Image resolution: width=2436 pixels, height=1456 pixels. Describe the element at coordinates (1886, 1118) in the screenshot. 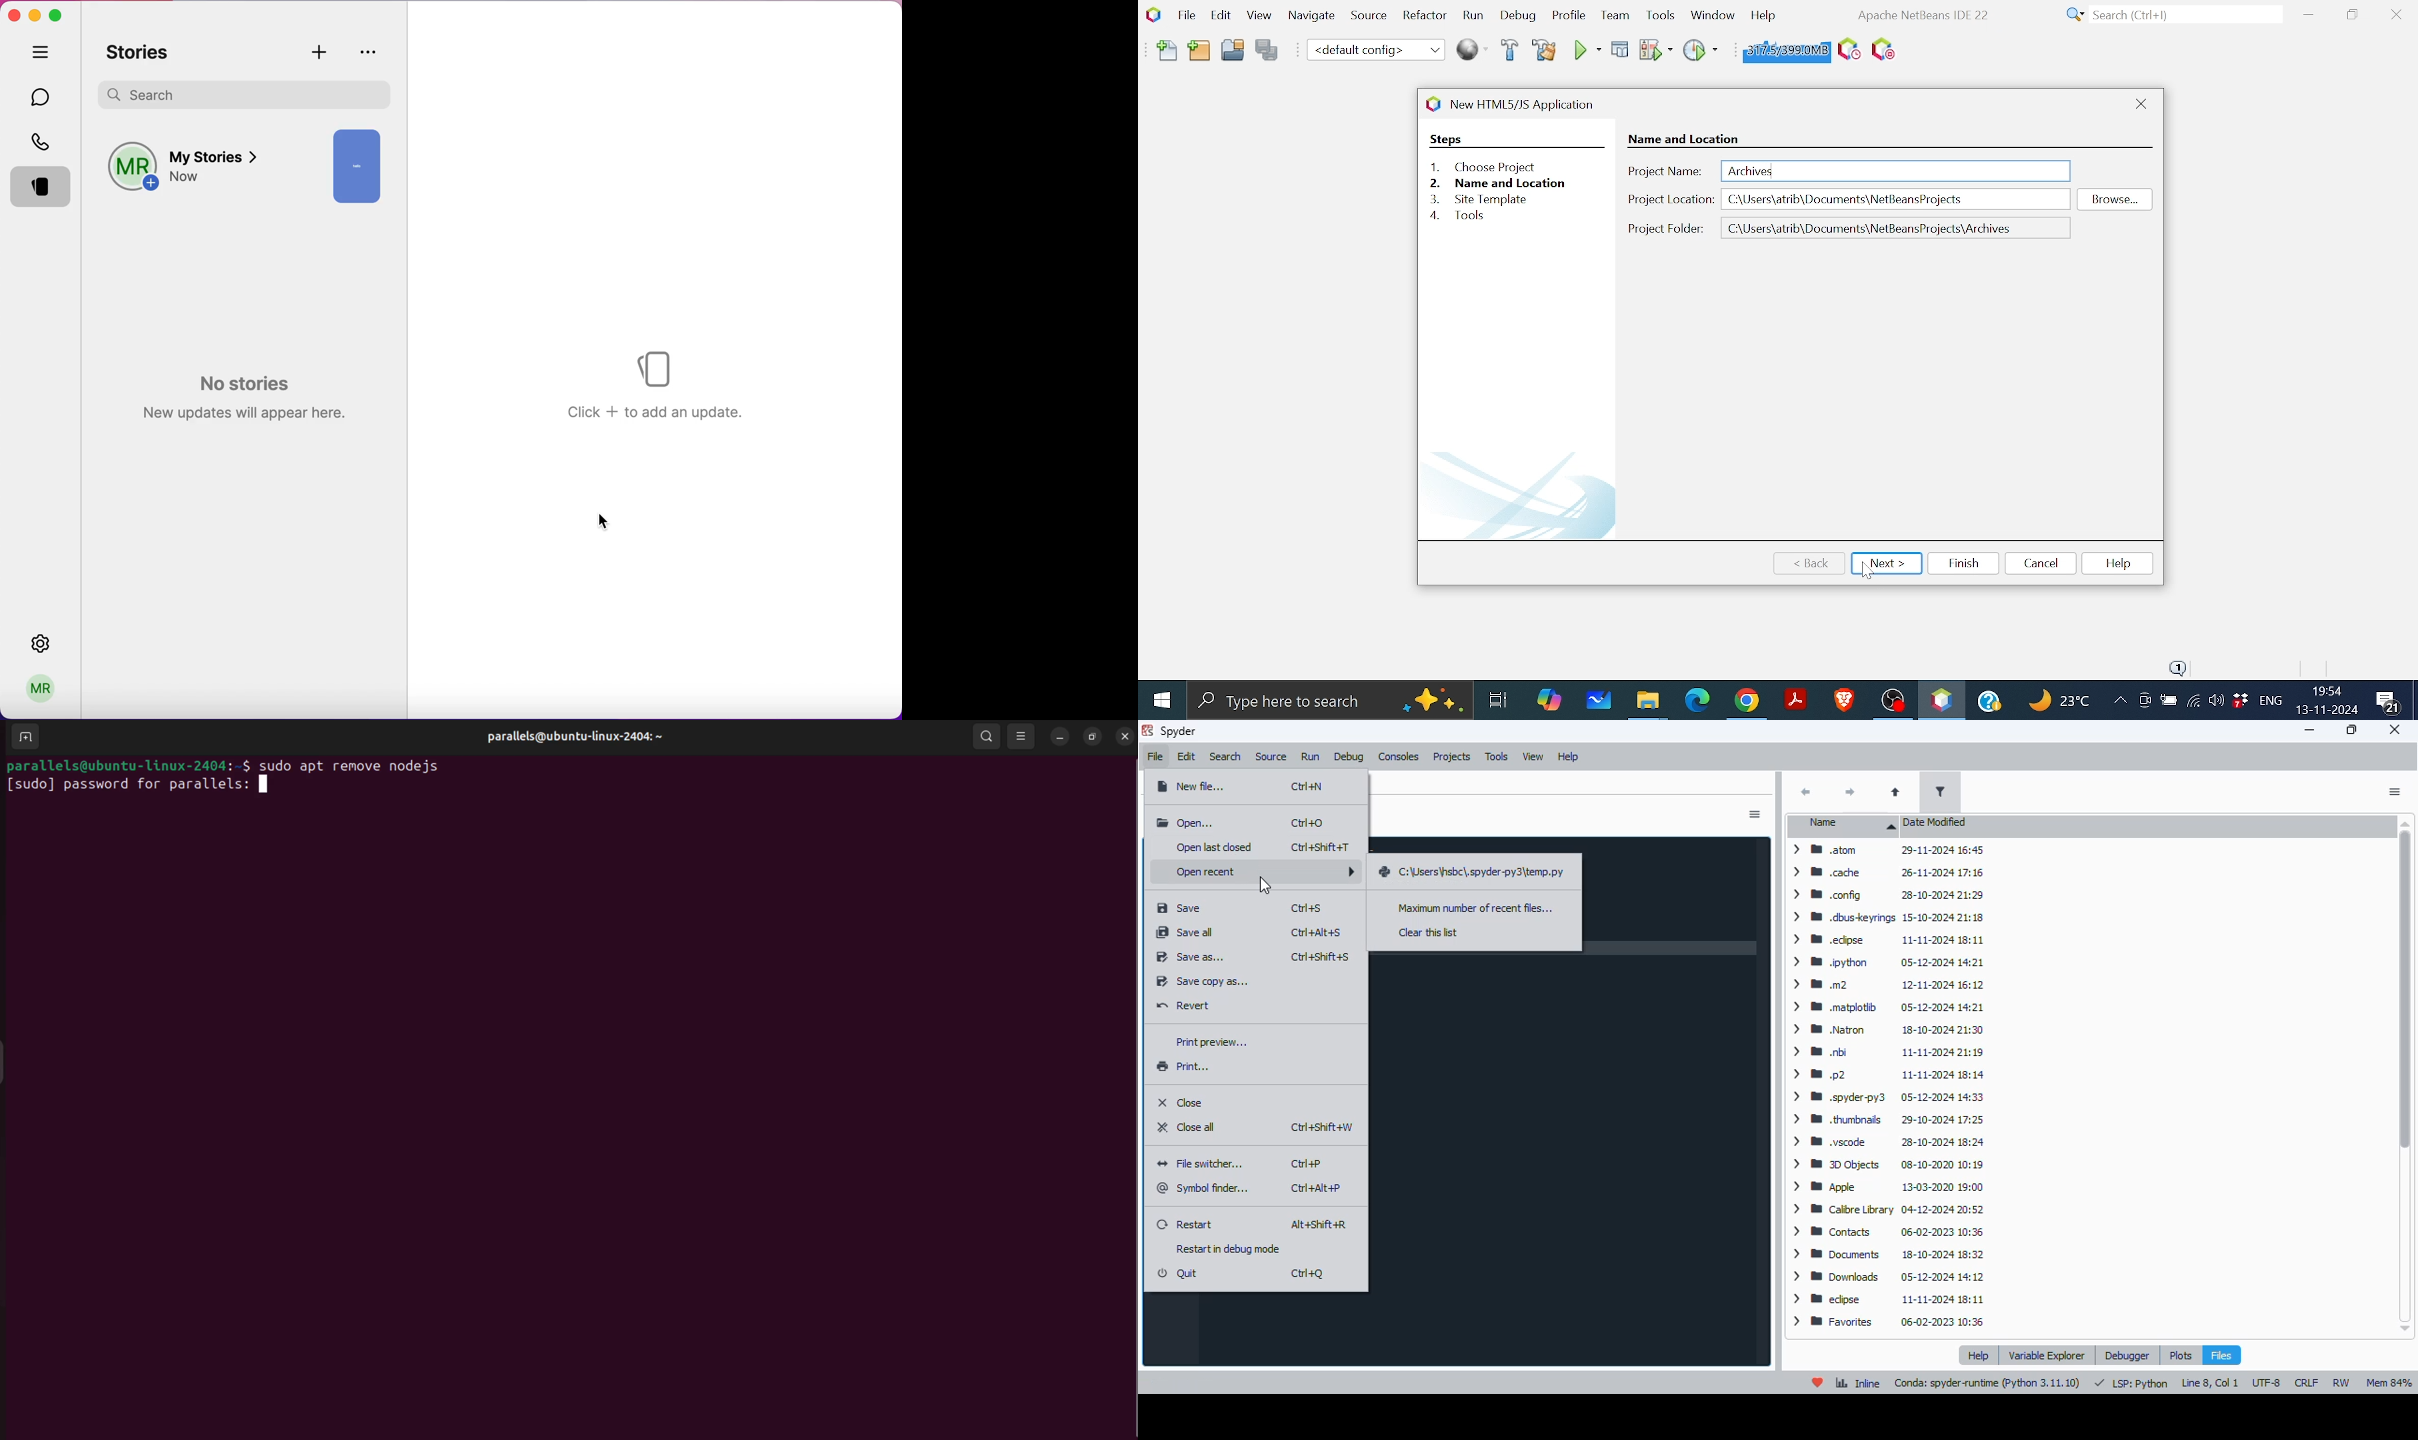

I see `> WB thumbnails 29-10-2024 17:25` at that location.